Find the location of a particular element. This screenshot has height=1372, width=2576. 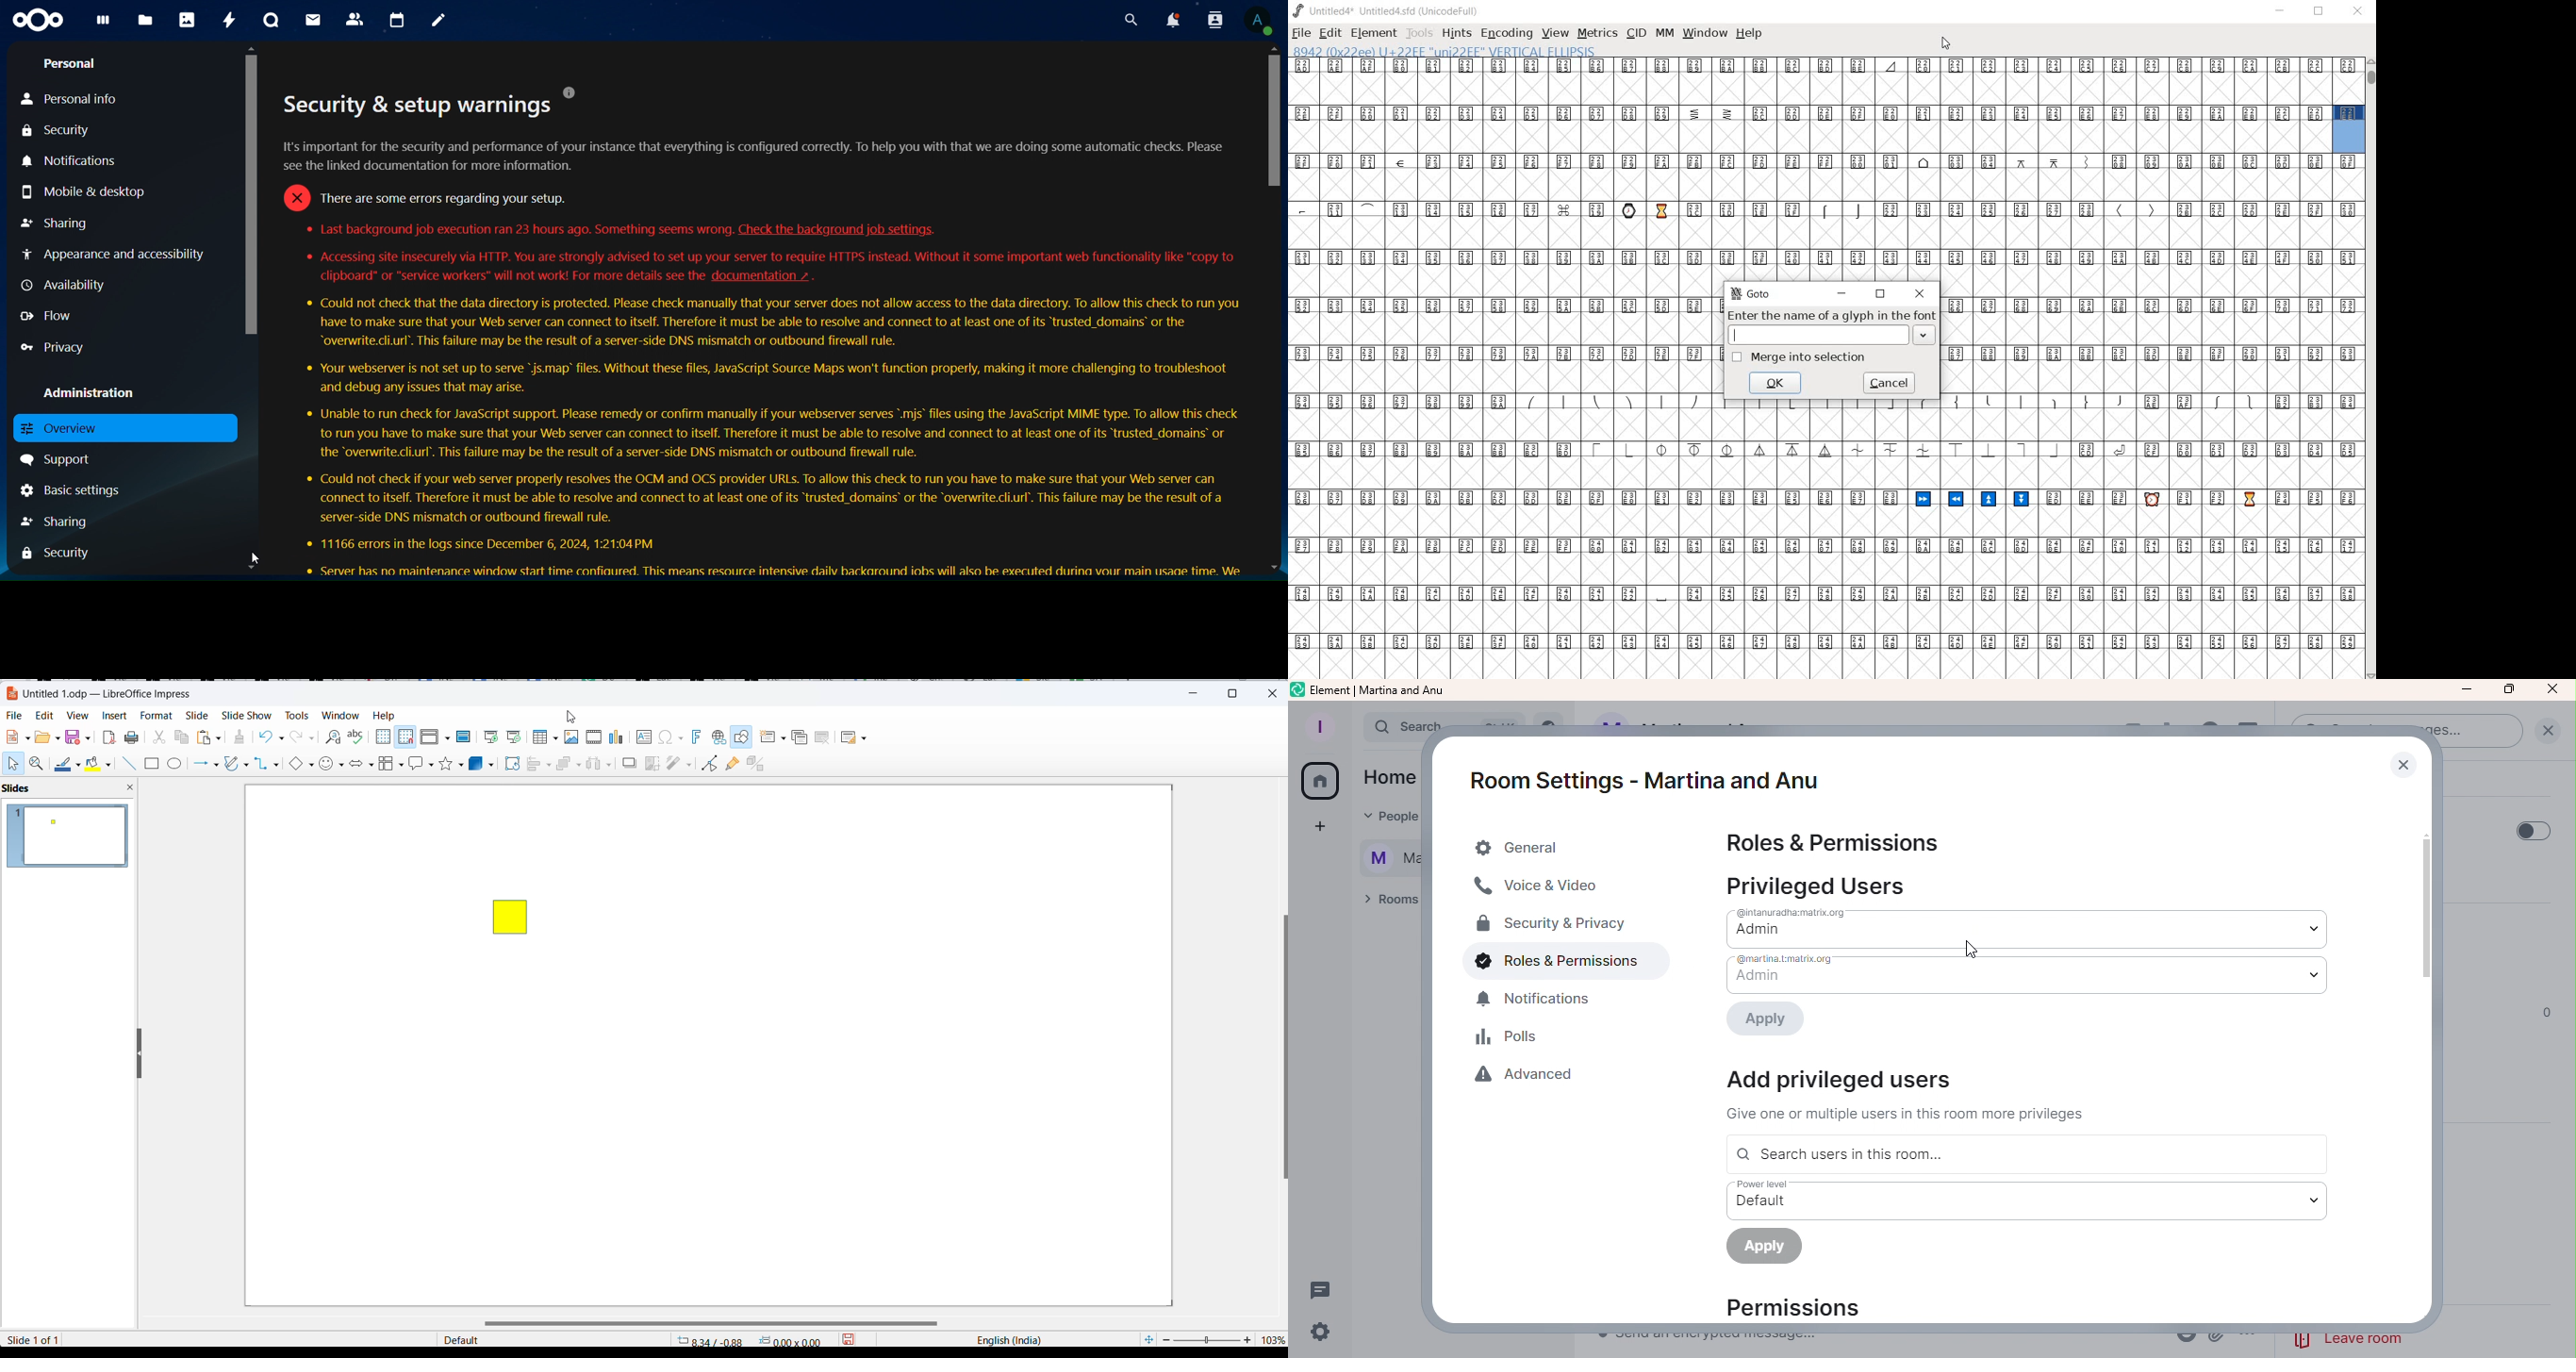

Settings is located at coordinates (1323, 1332).